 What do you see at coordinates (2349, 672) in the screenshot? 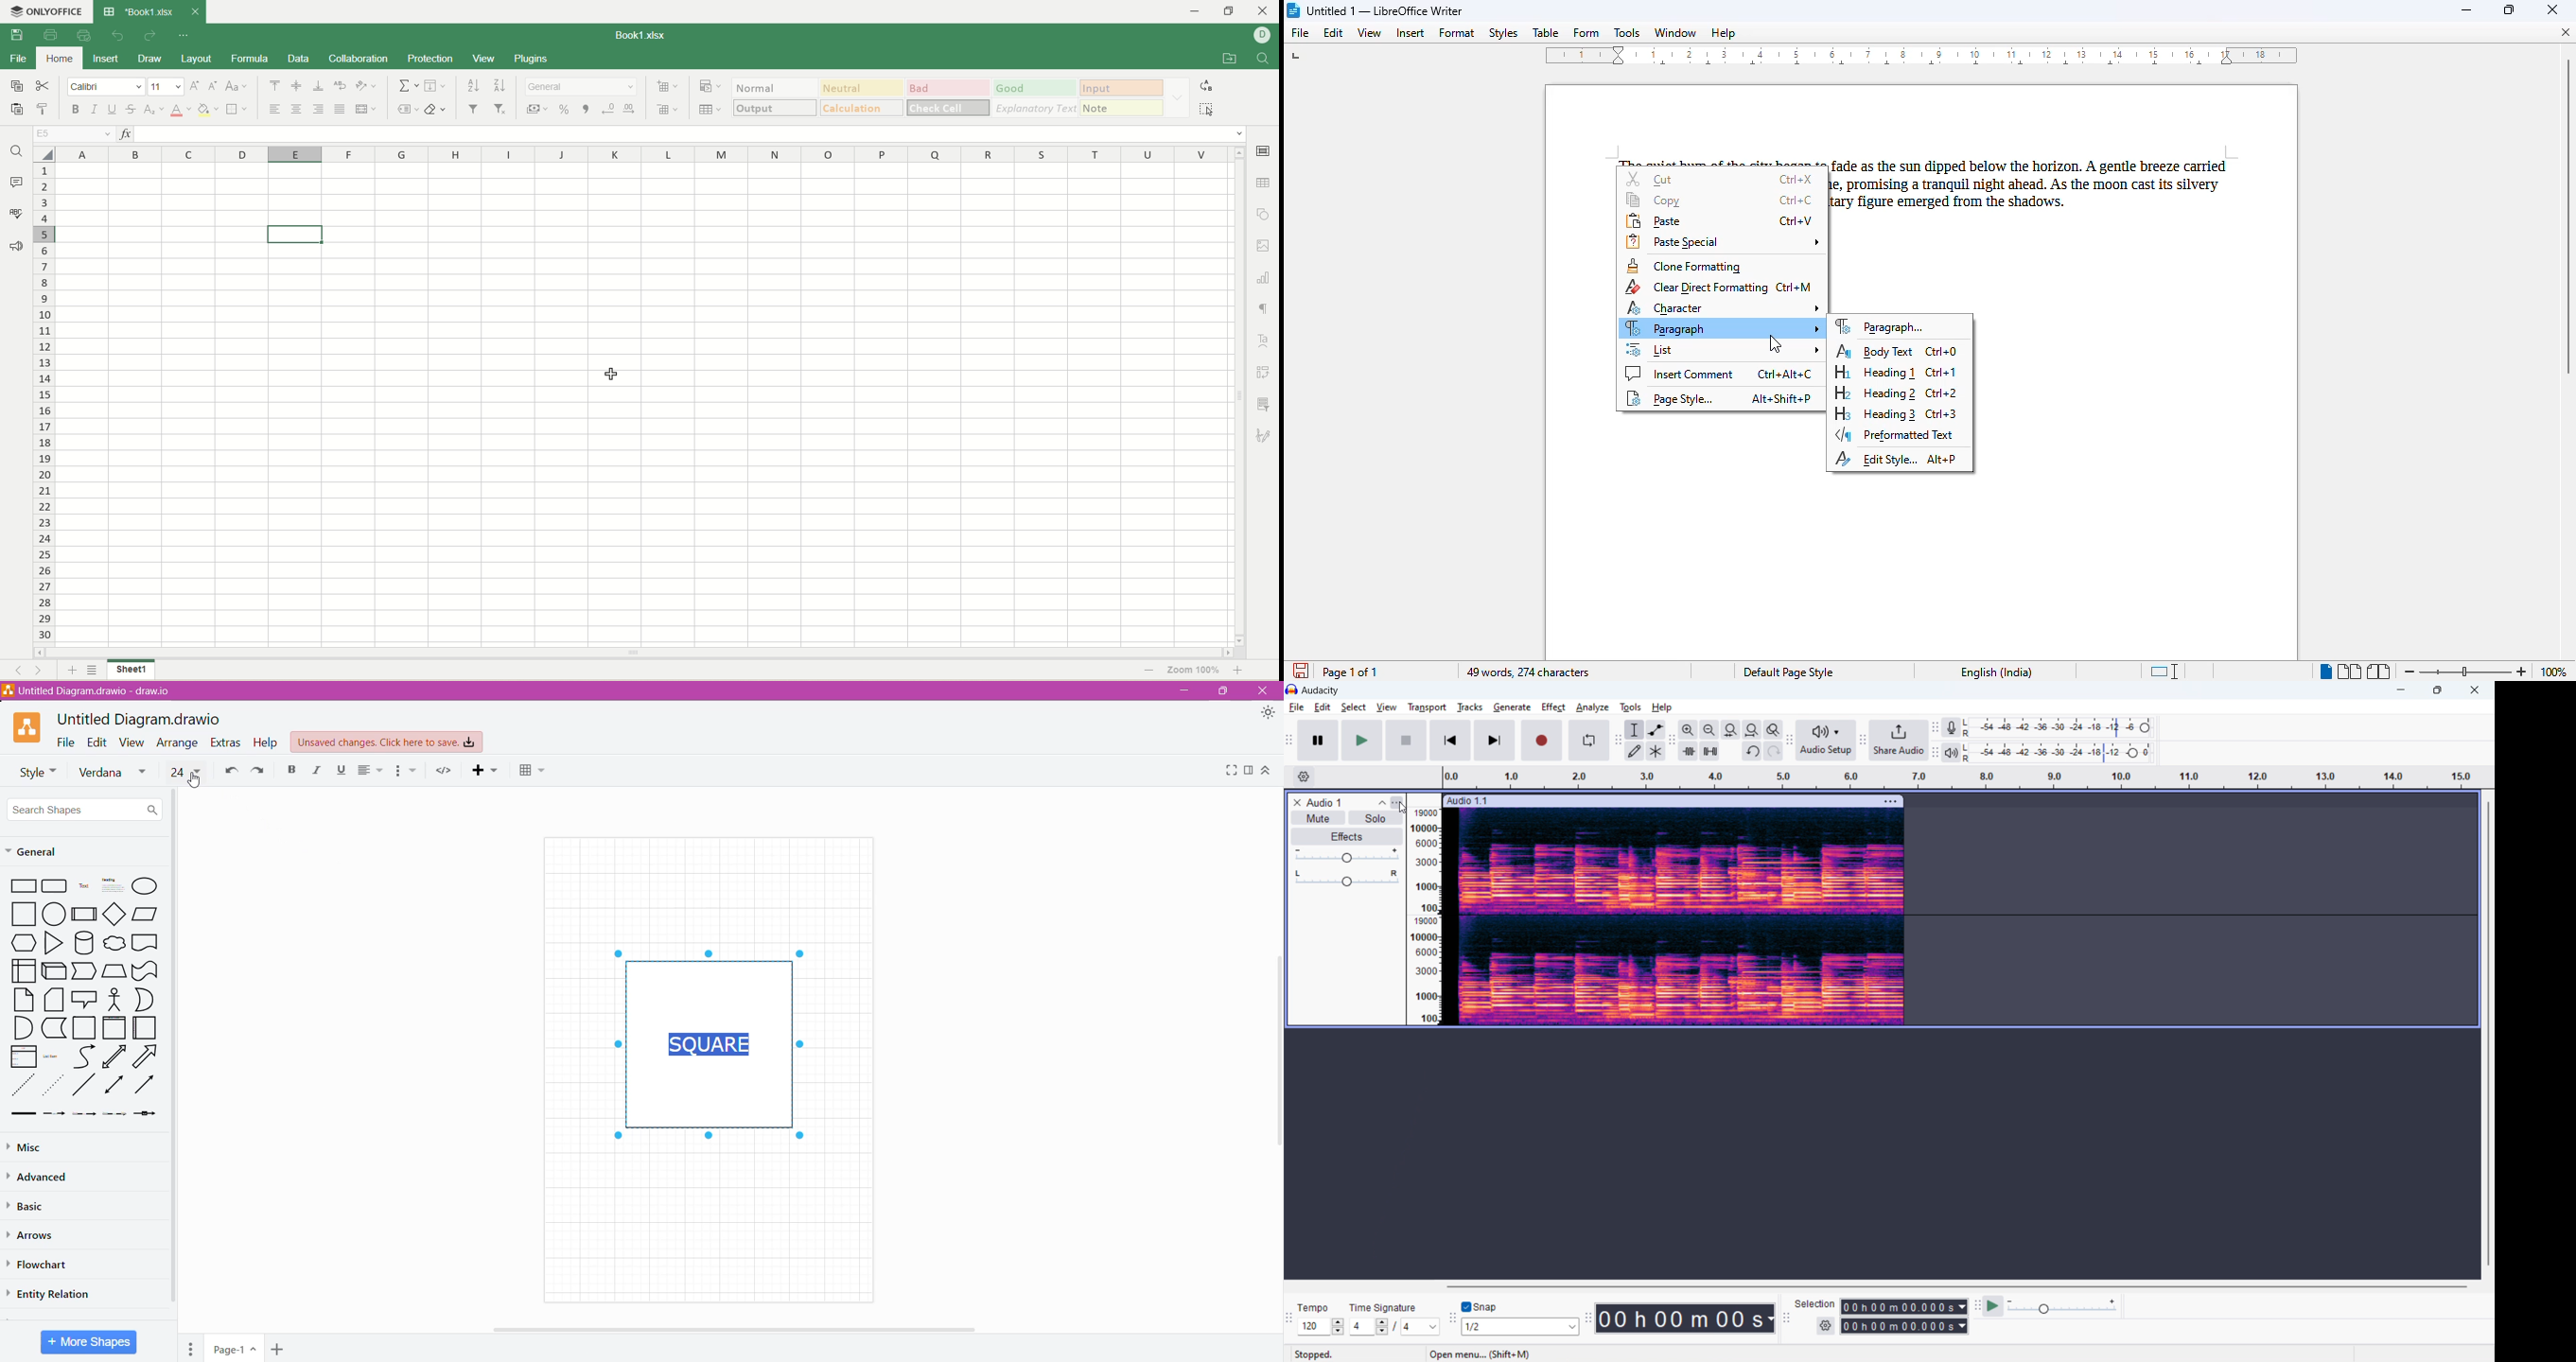
I see `multi-page view` at bounding box center [2349, 672].